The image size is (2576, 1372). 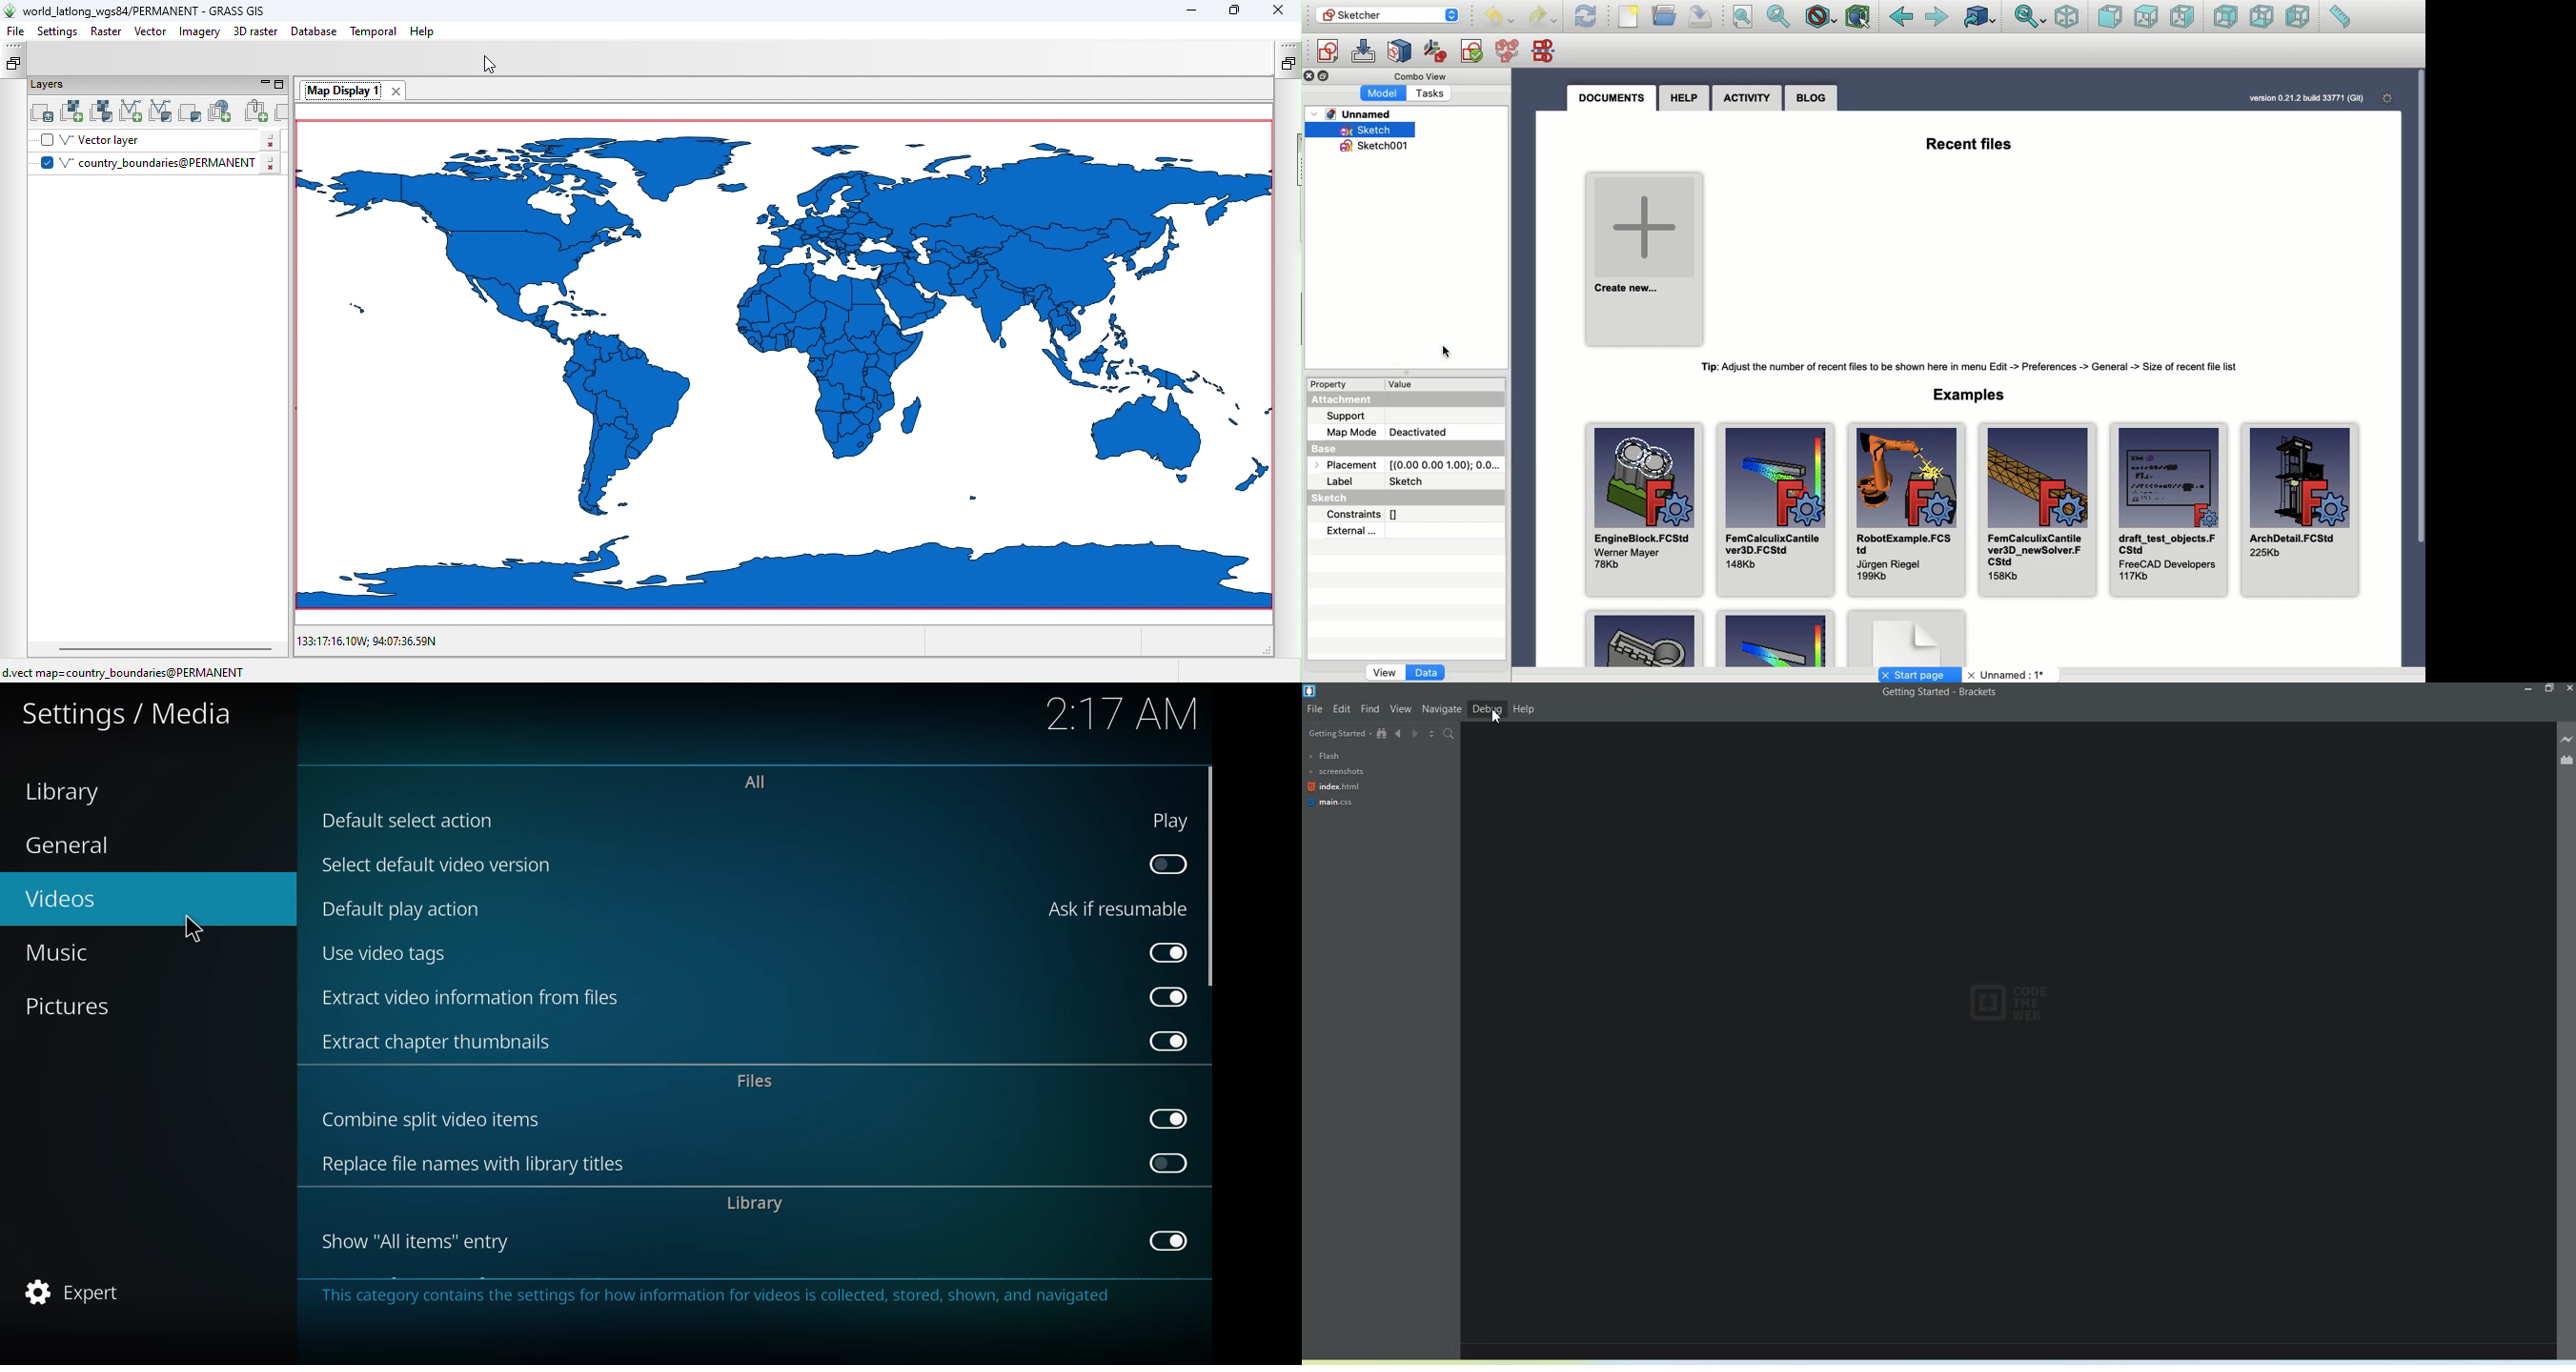 What do you see at coordinates (1165, 820) in the screenshot?
I see `play` at bounding box center [1165, 820].